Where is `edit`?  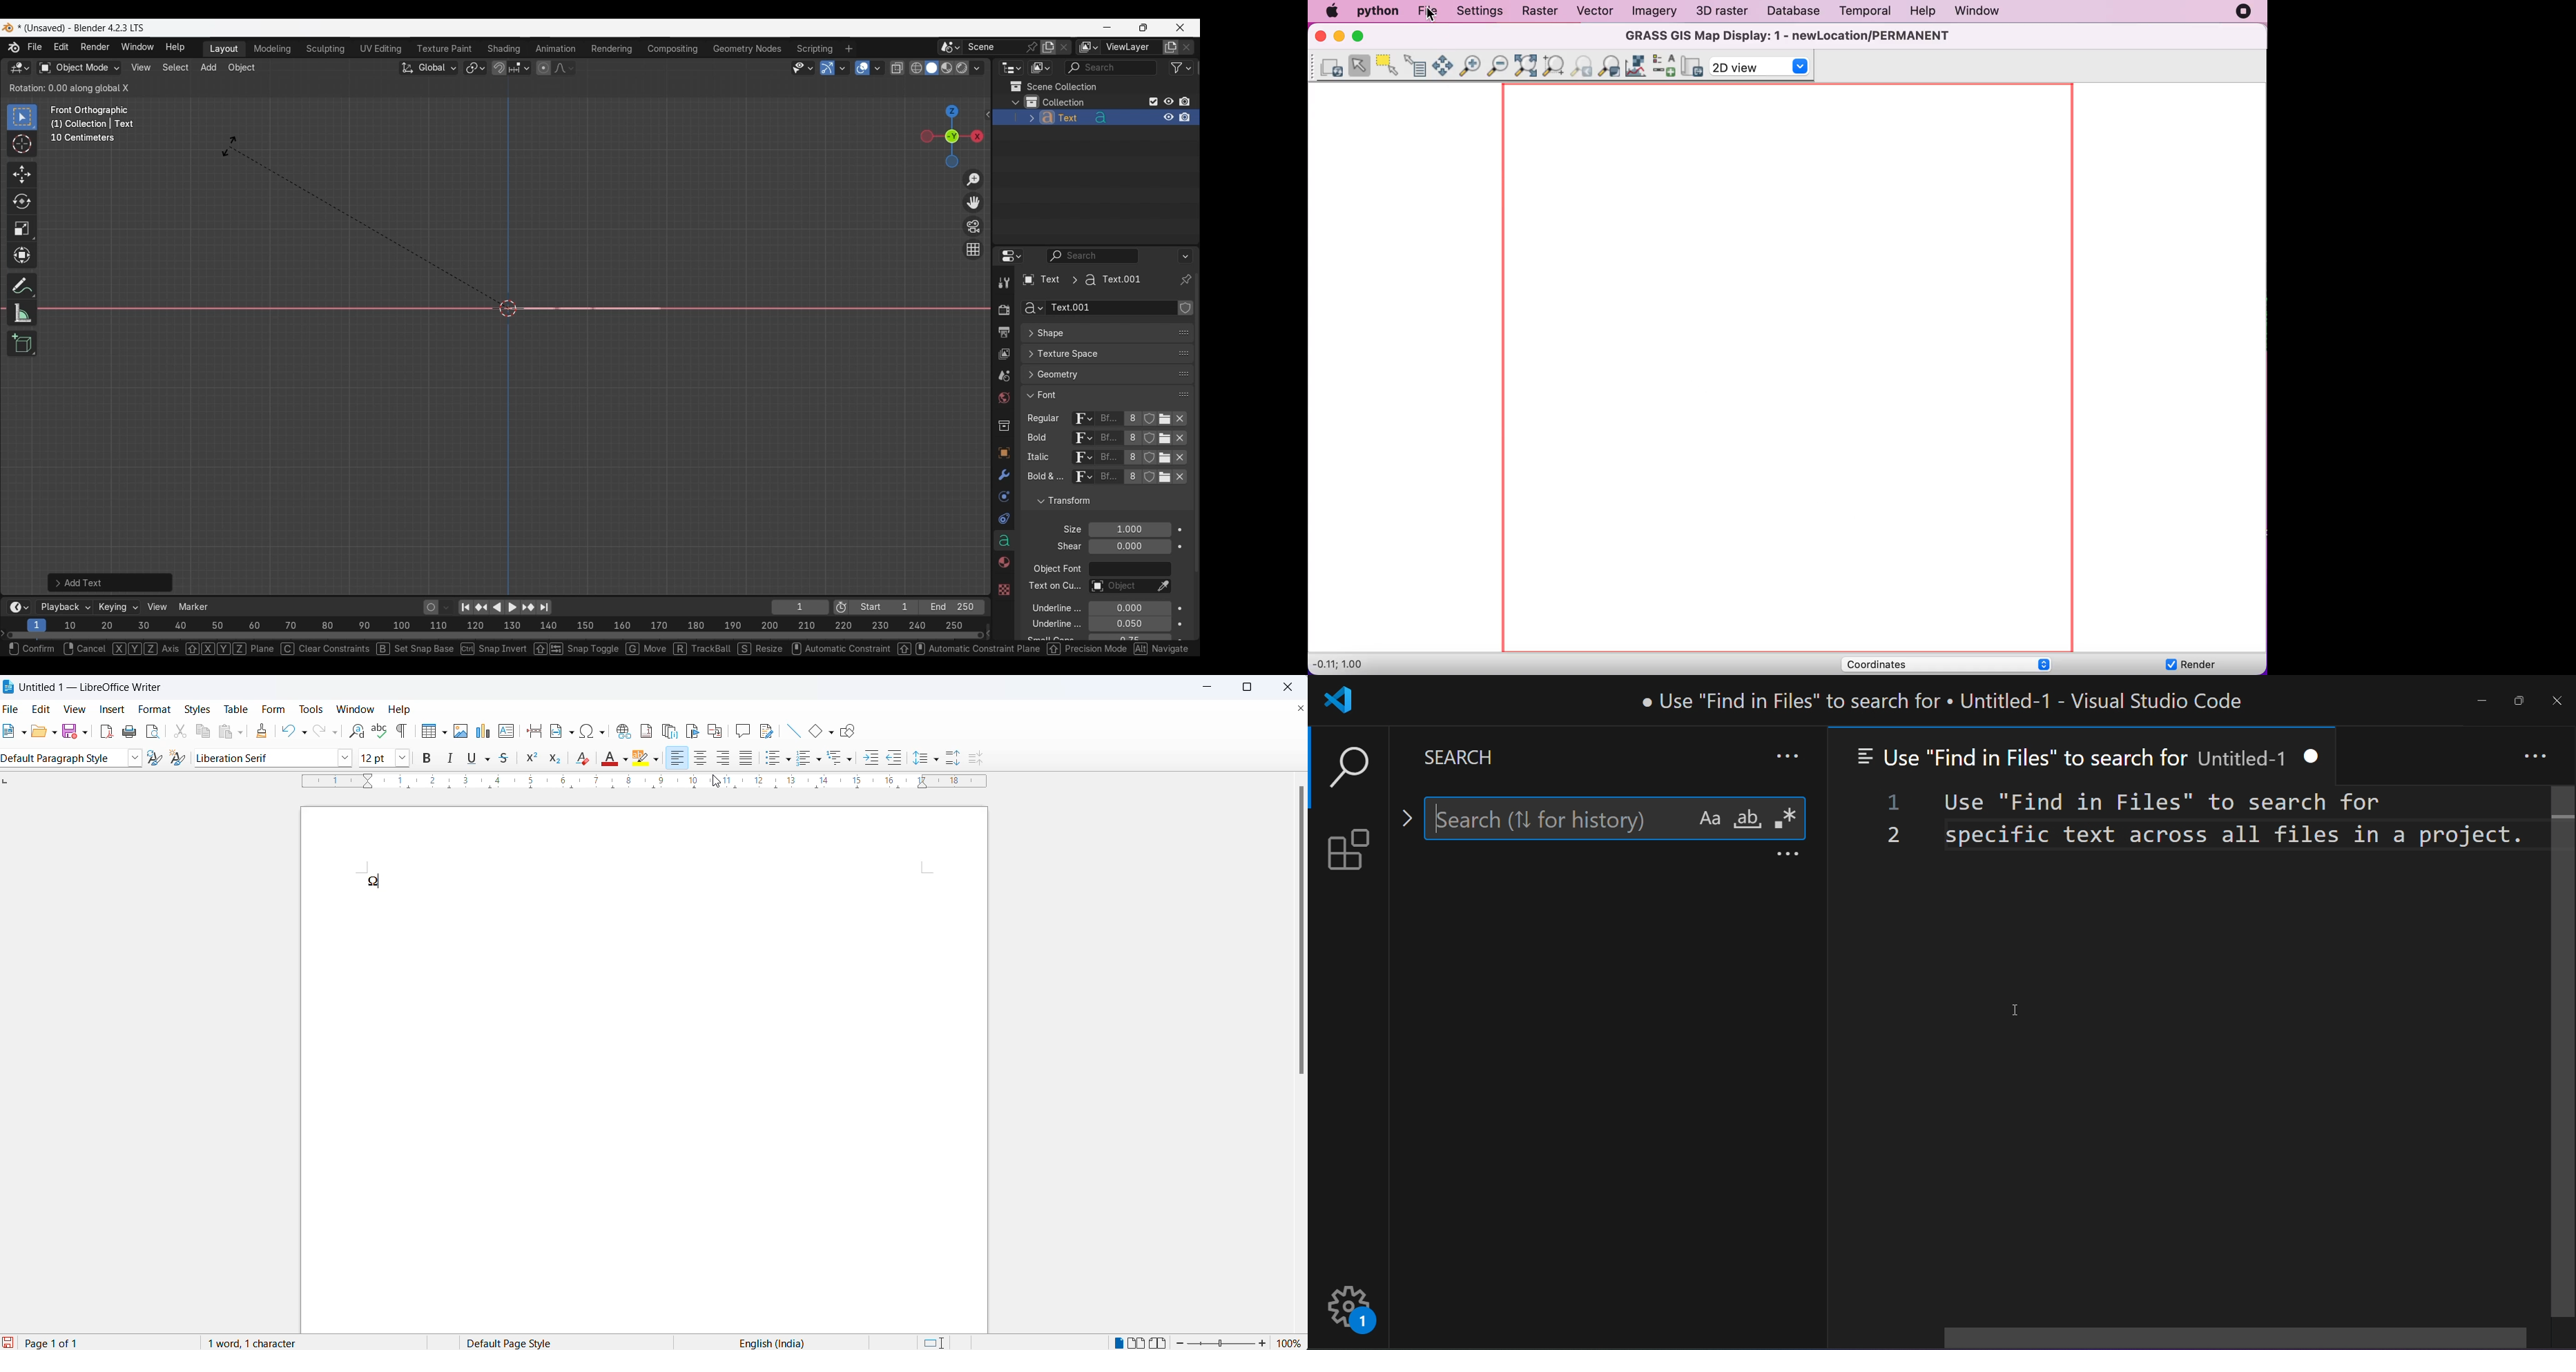
edit is located at coordinates (45, 707).